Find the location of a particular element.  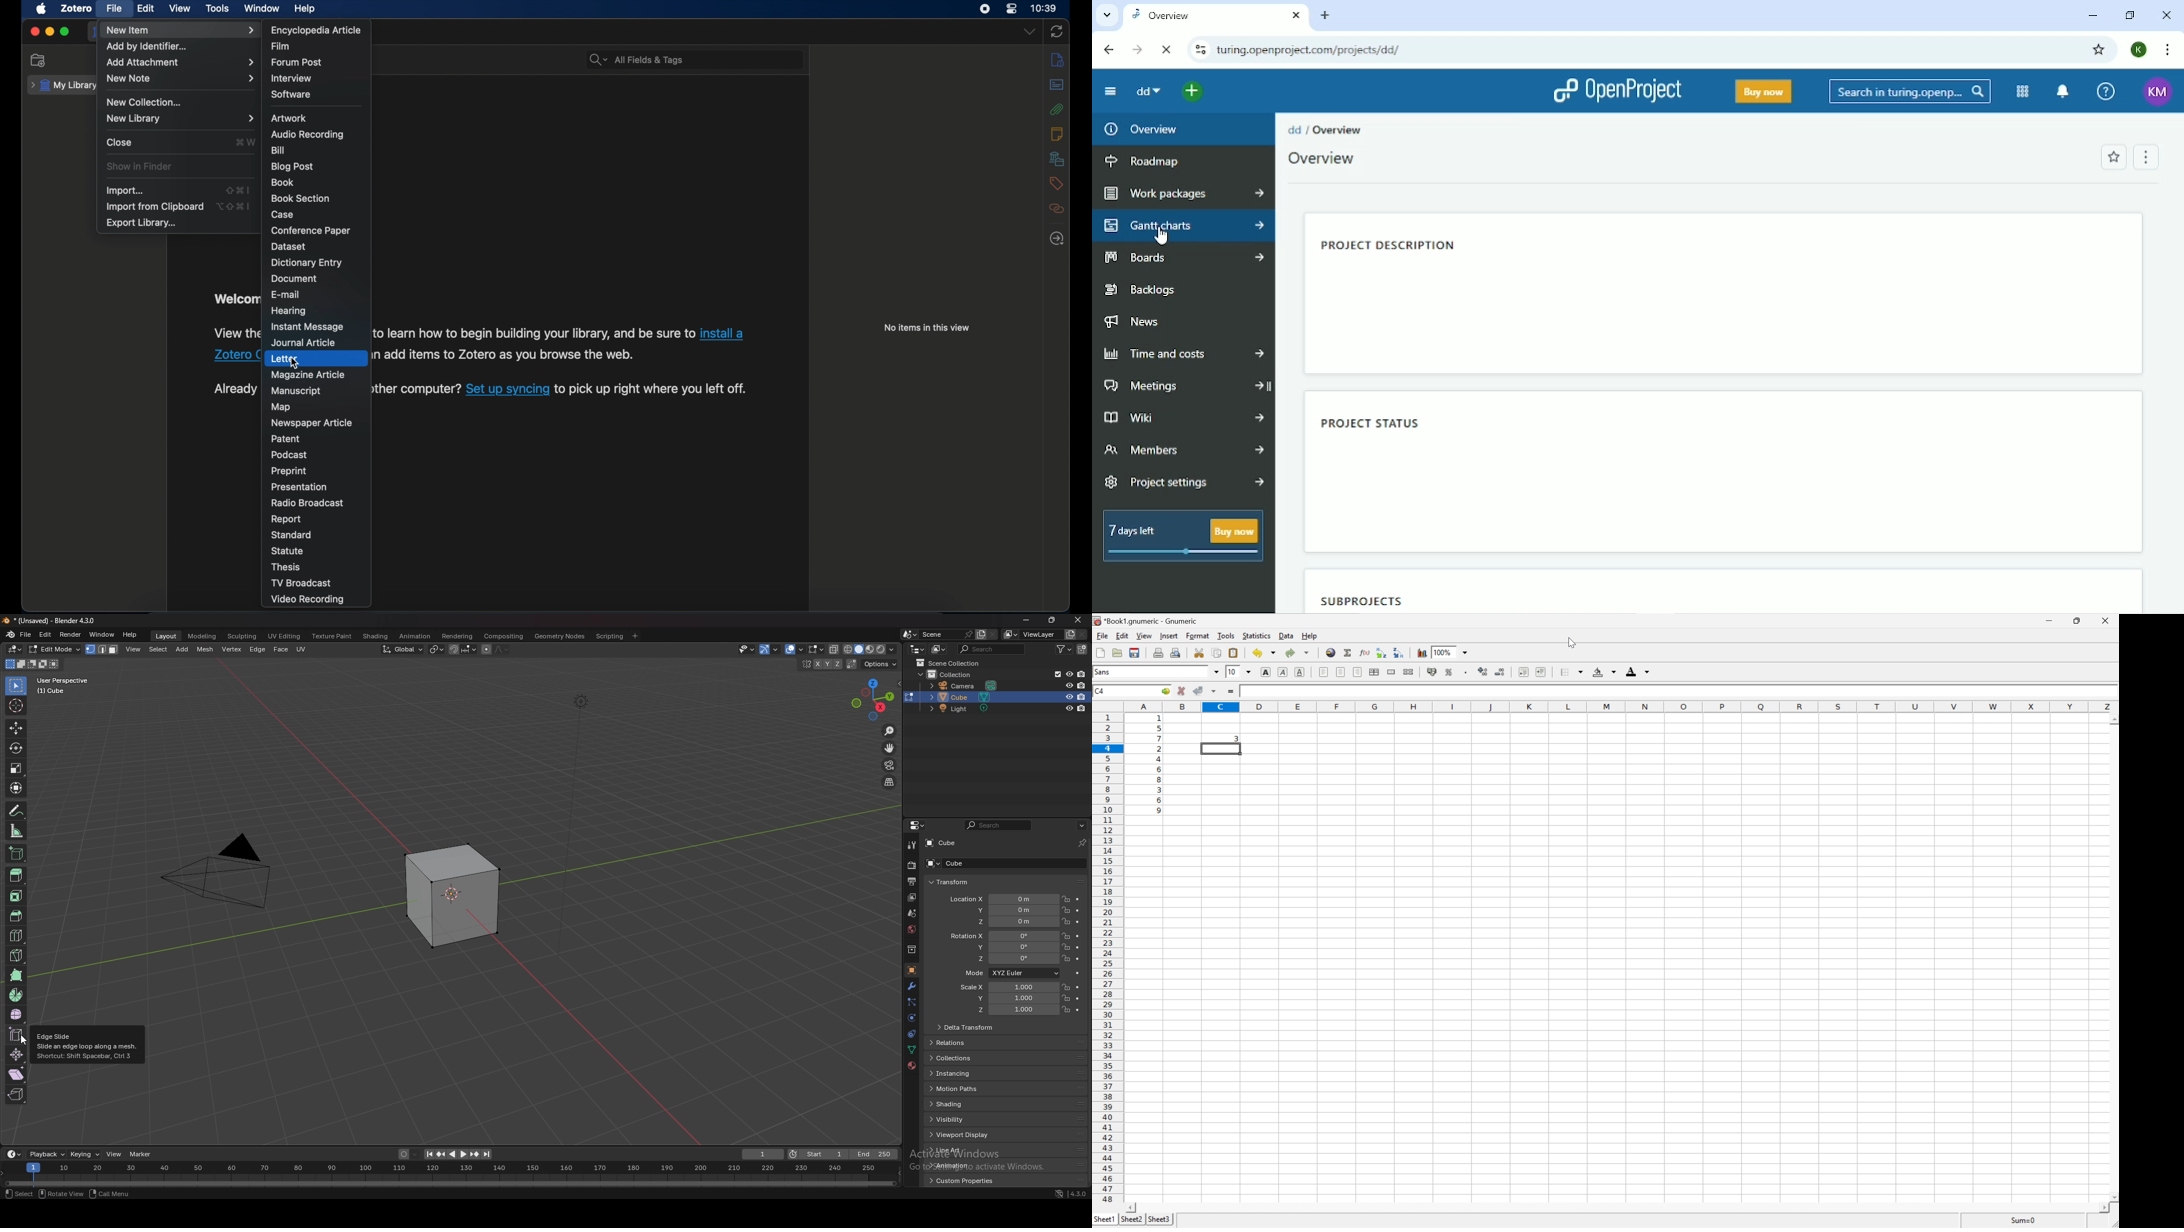

edit is located at coordinates (46, 636).